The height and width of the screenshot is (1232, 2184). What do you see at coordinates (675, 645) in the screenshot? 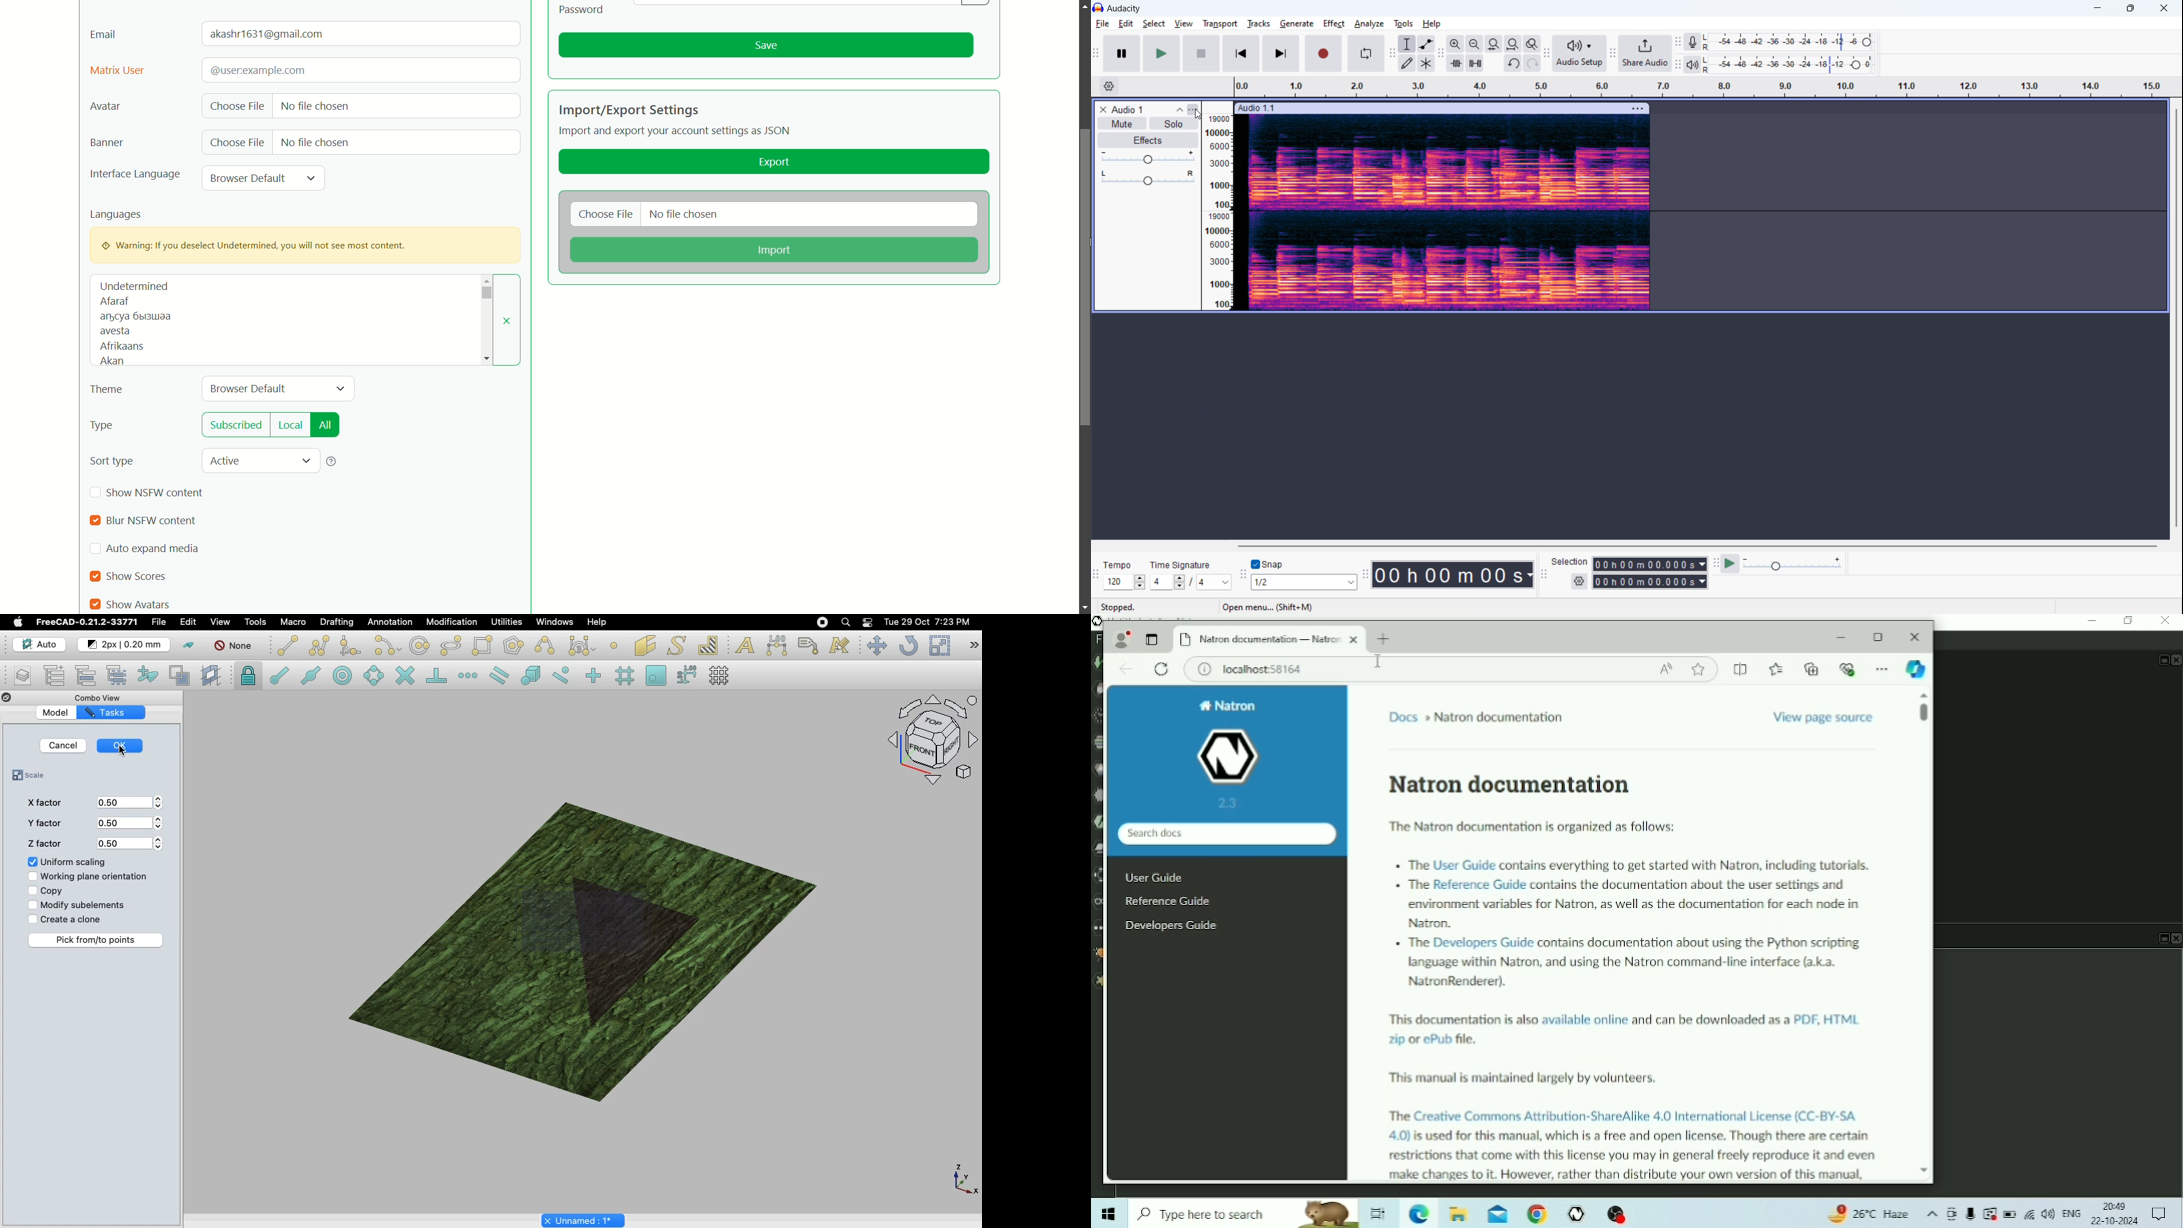
I see `Shape from text` at bounding box center [675, 645].